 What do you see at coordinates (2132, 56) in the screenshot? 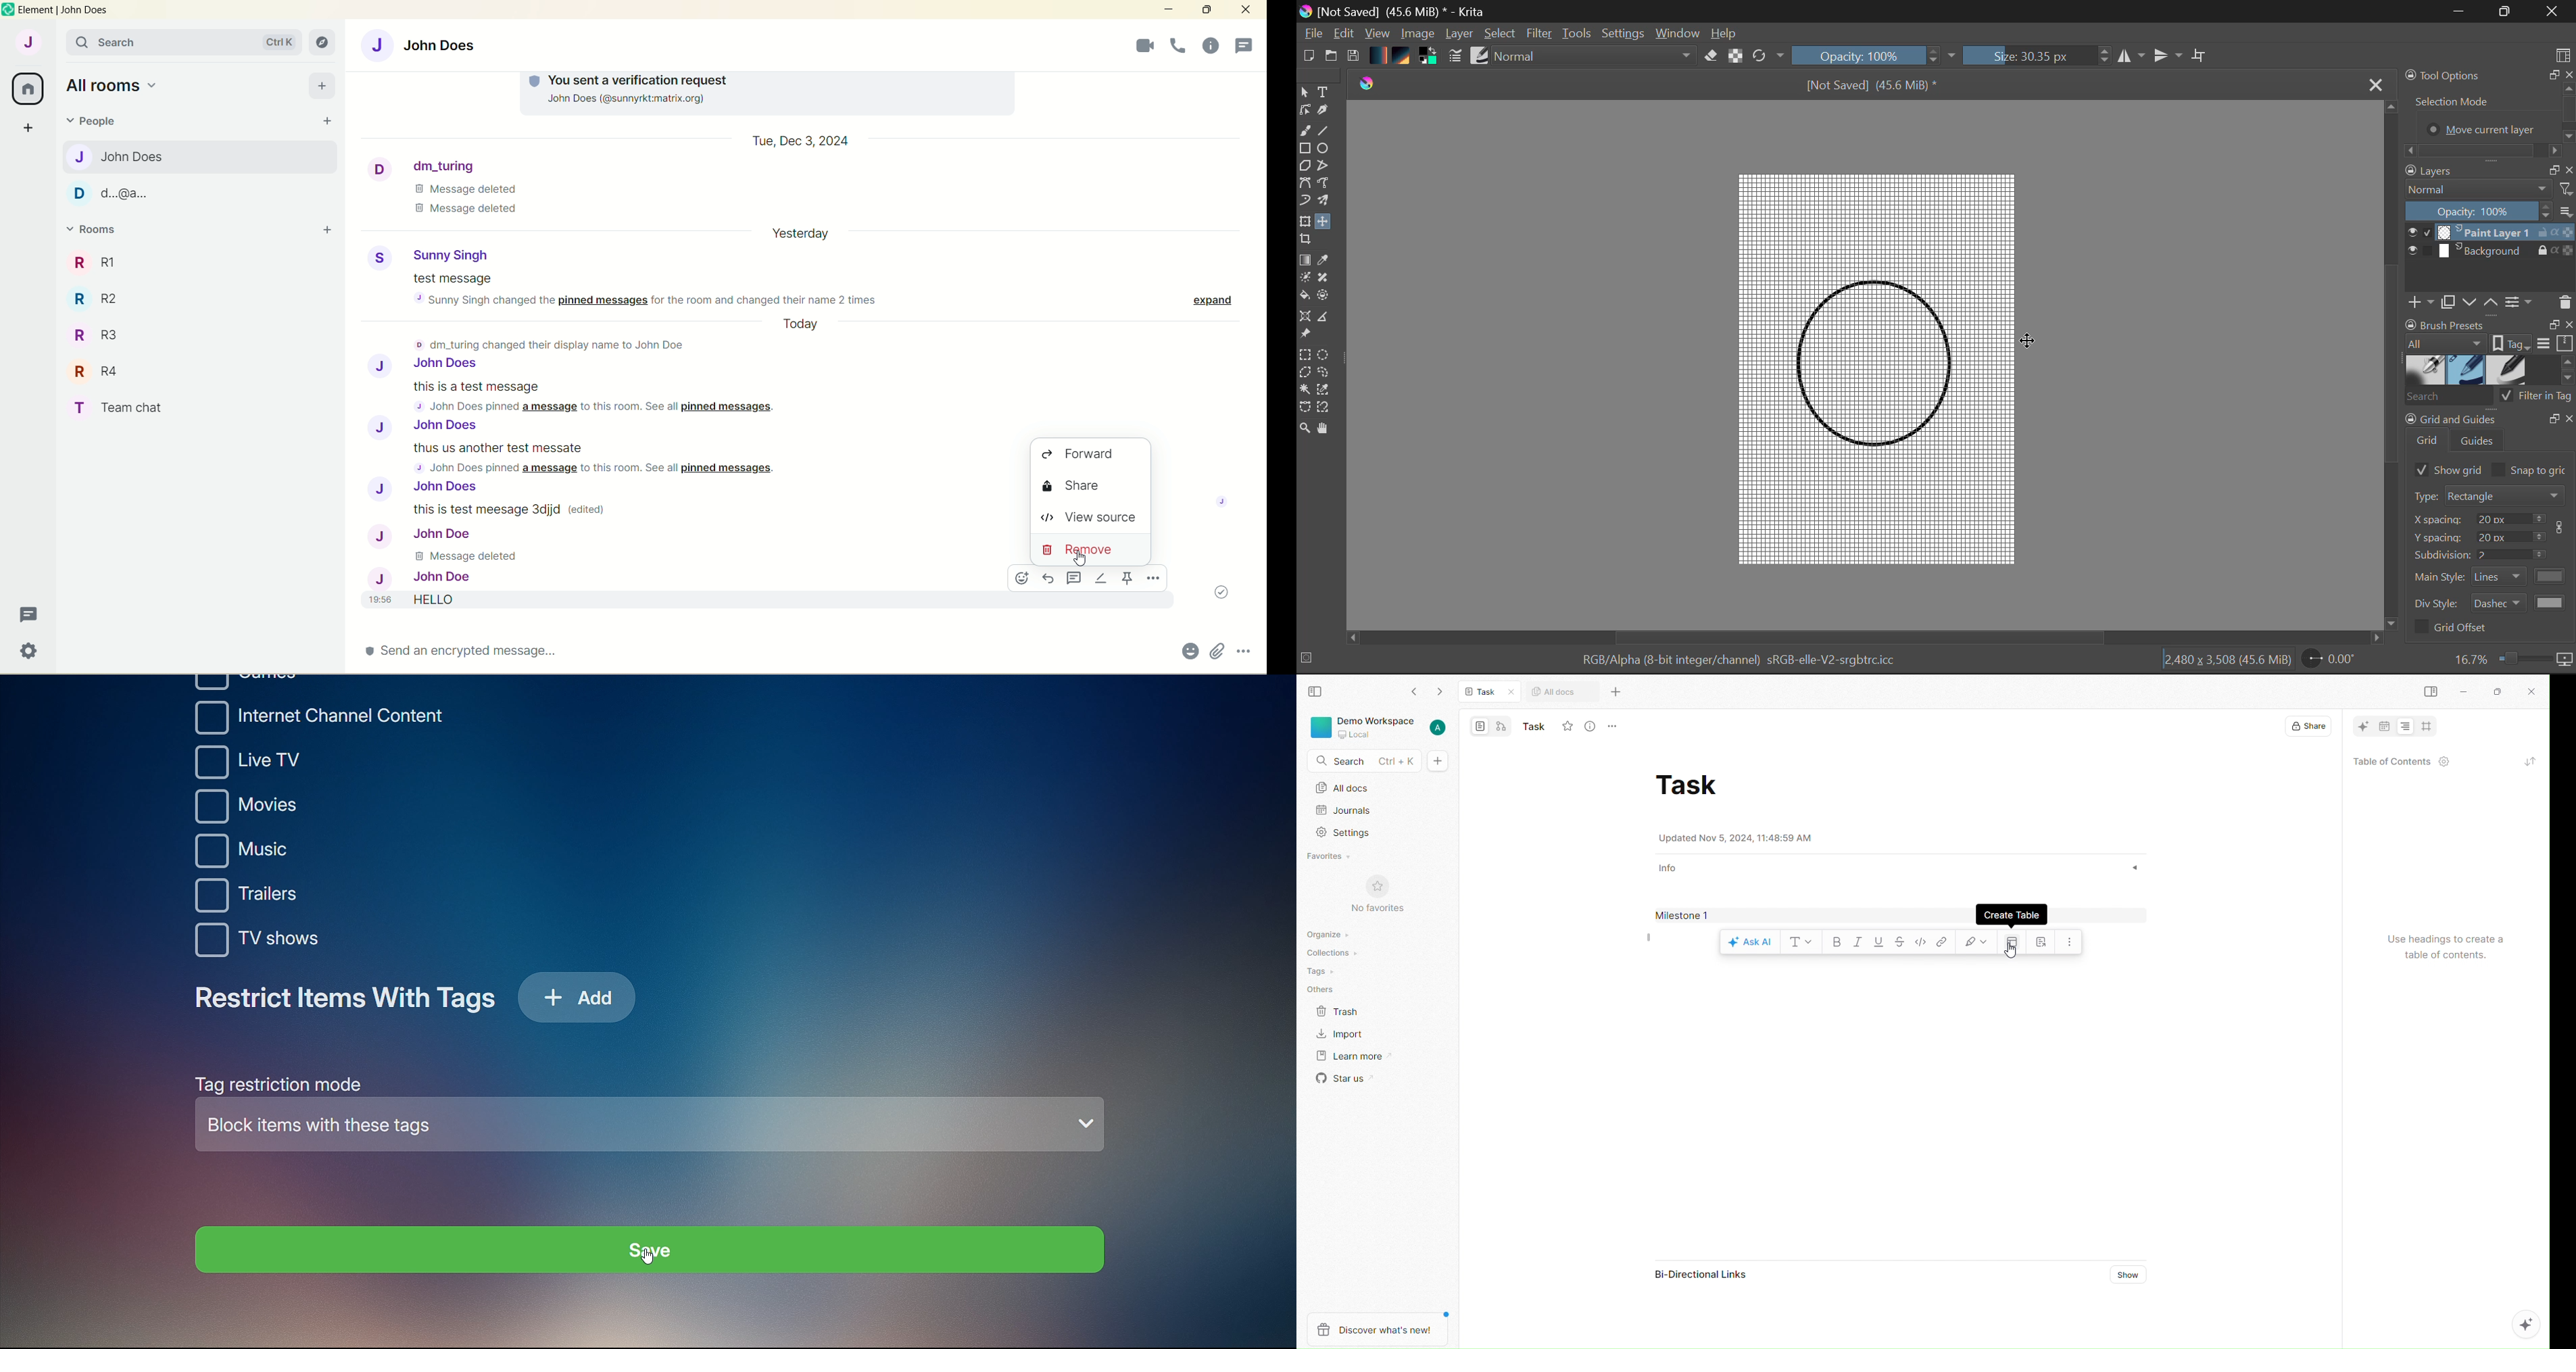
I see `Vertical Mirror Flip` at bounding box center [2132, 56].